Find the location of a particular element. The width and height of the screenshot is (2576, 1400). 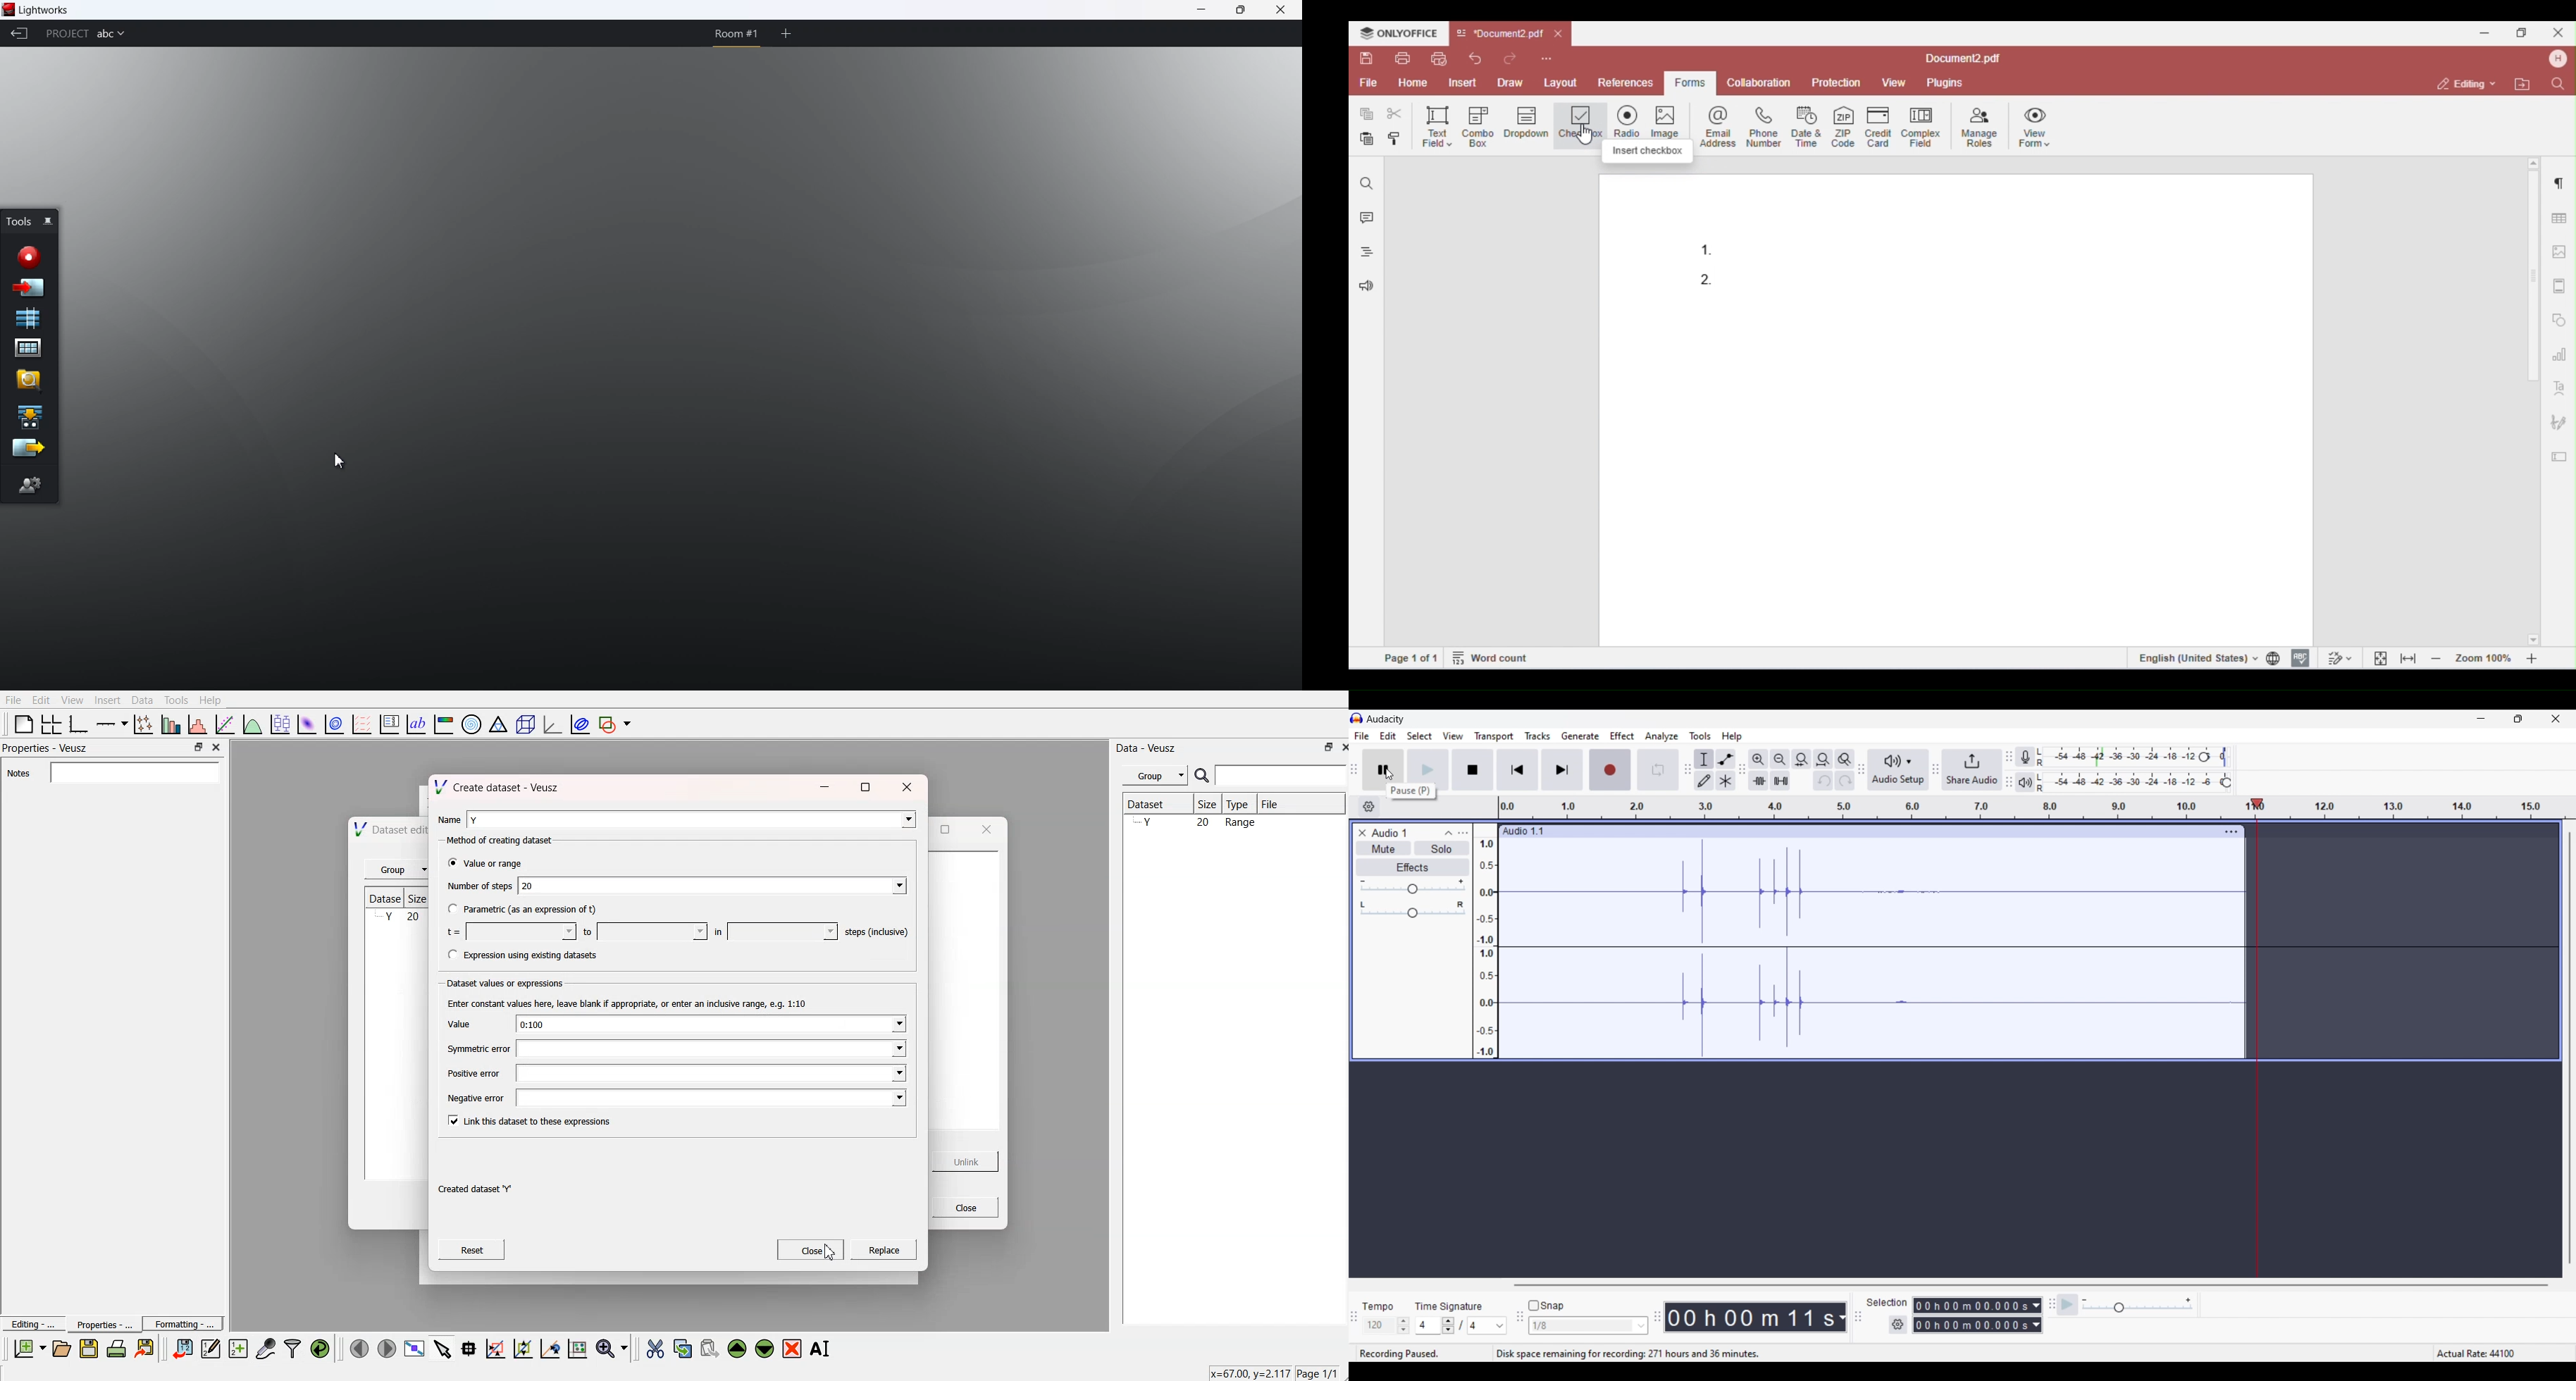

Audio setup is located at coordinates (1898, 770).